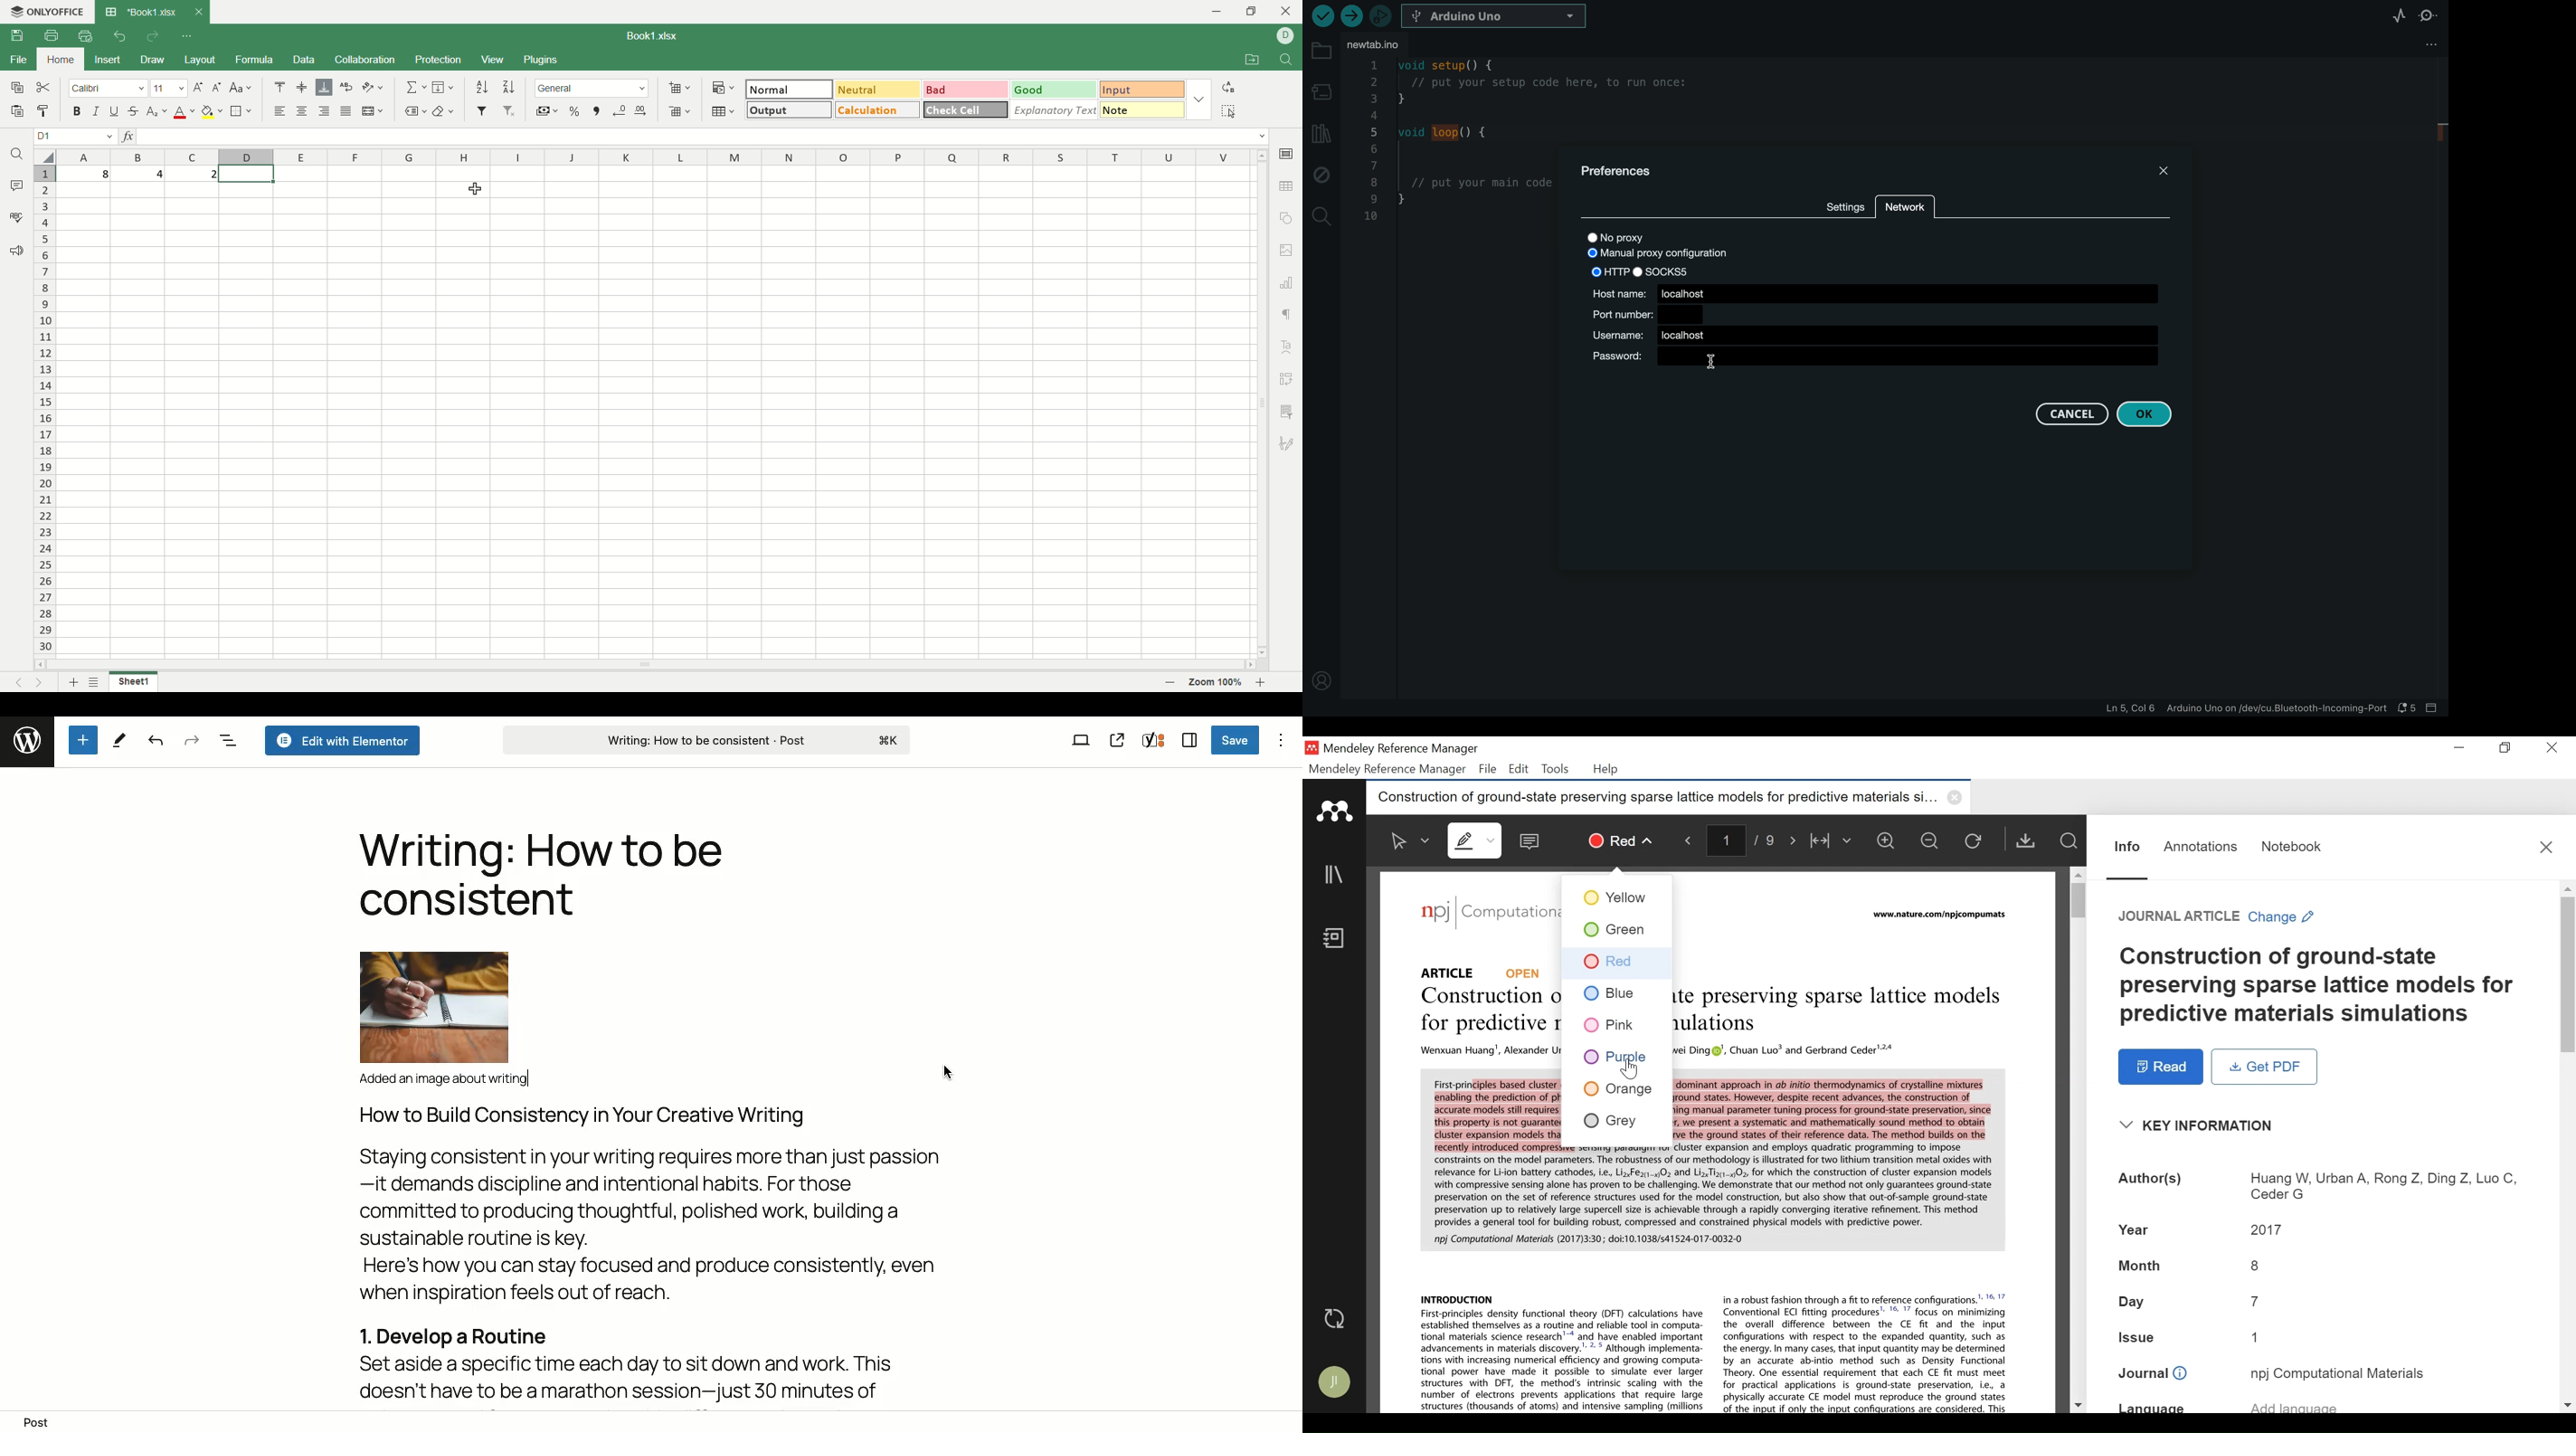  Describe the element at coordinates (1475, 841) in the screenshot. I see `Highlight text` at that location.